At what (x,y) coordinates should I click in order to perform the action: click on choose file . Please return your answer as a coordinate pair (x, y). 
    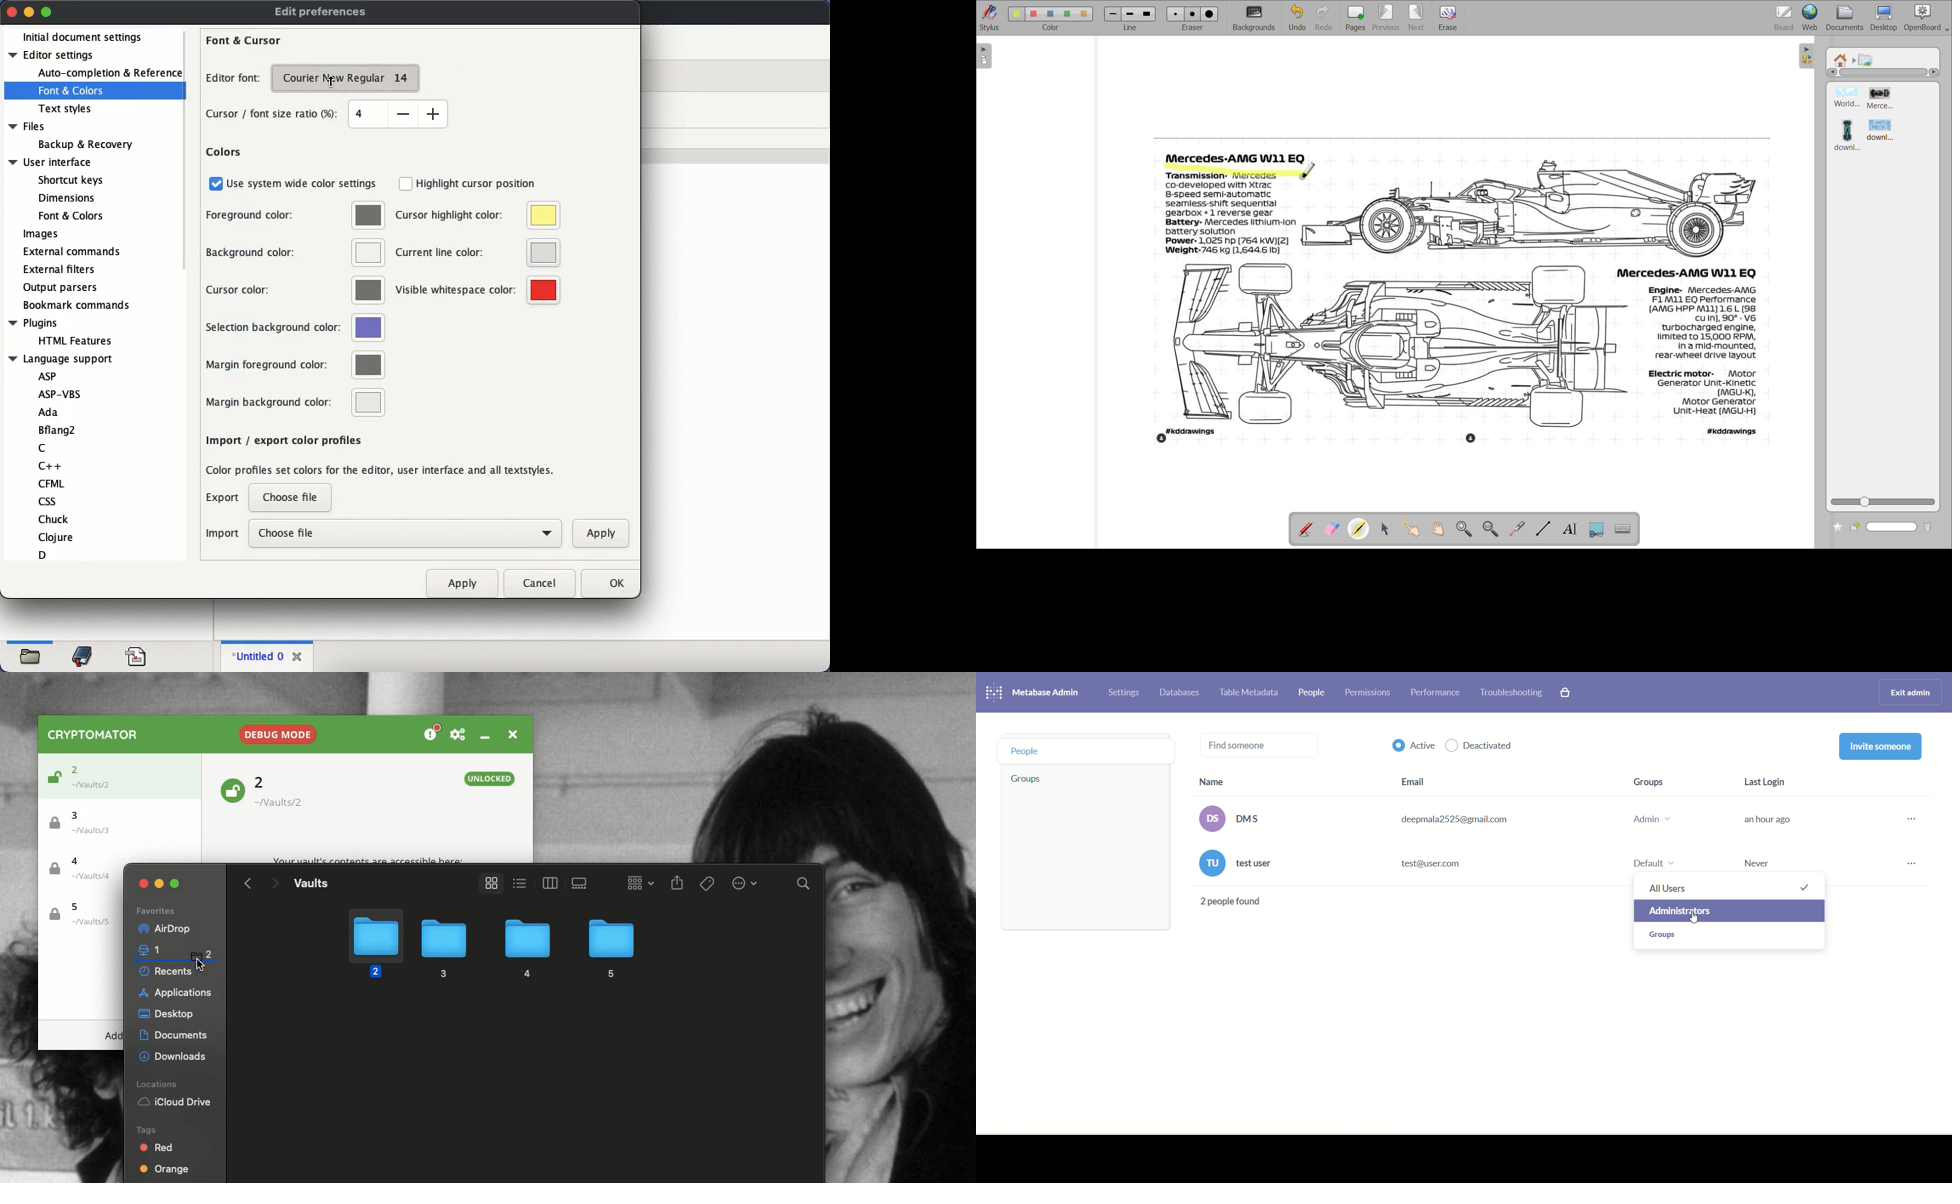
    Looking at the image, I should click on (406, 534).